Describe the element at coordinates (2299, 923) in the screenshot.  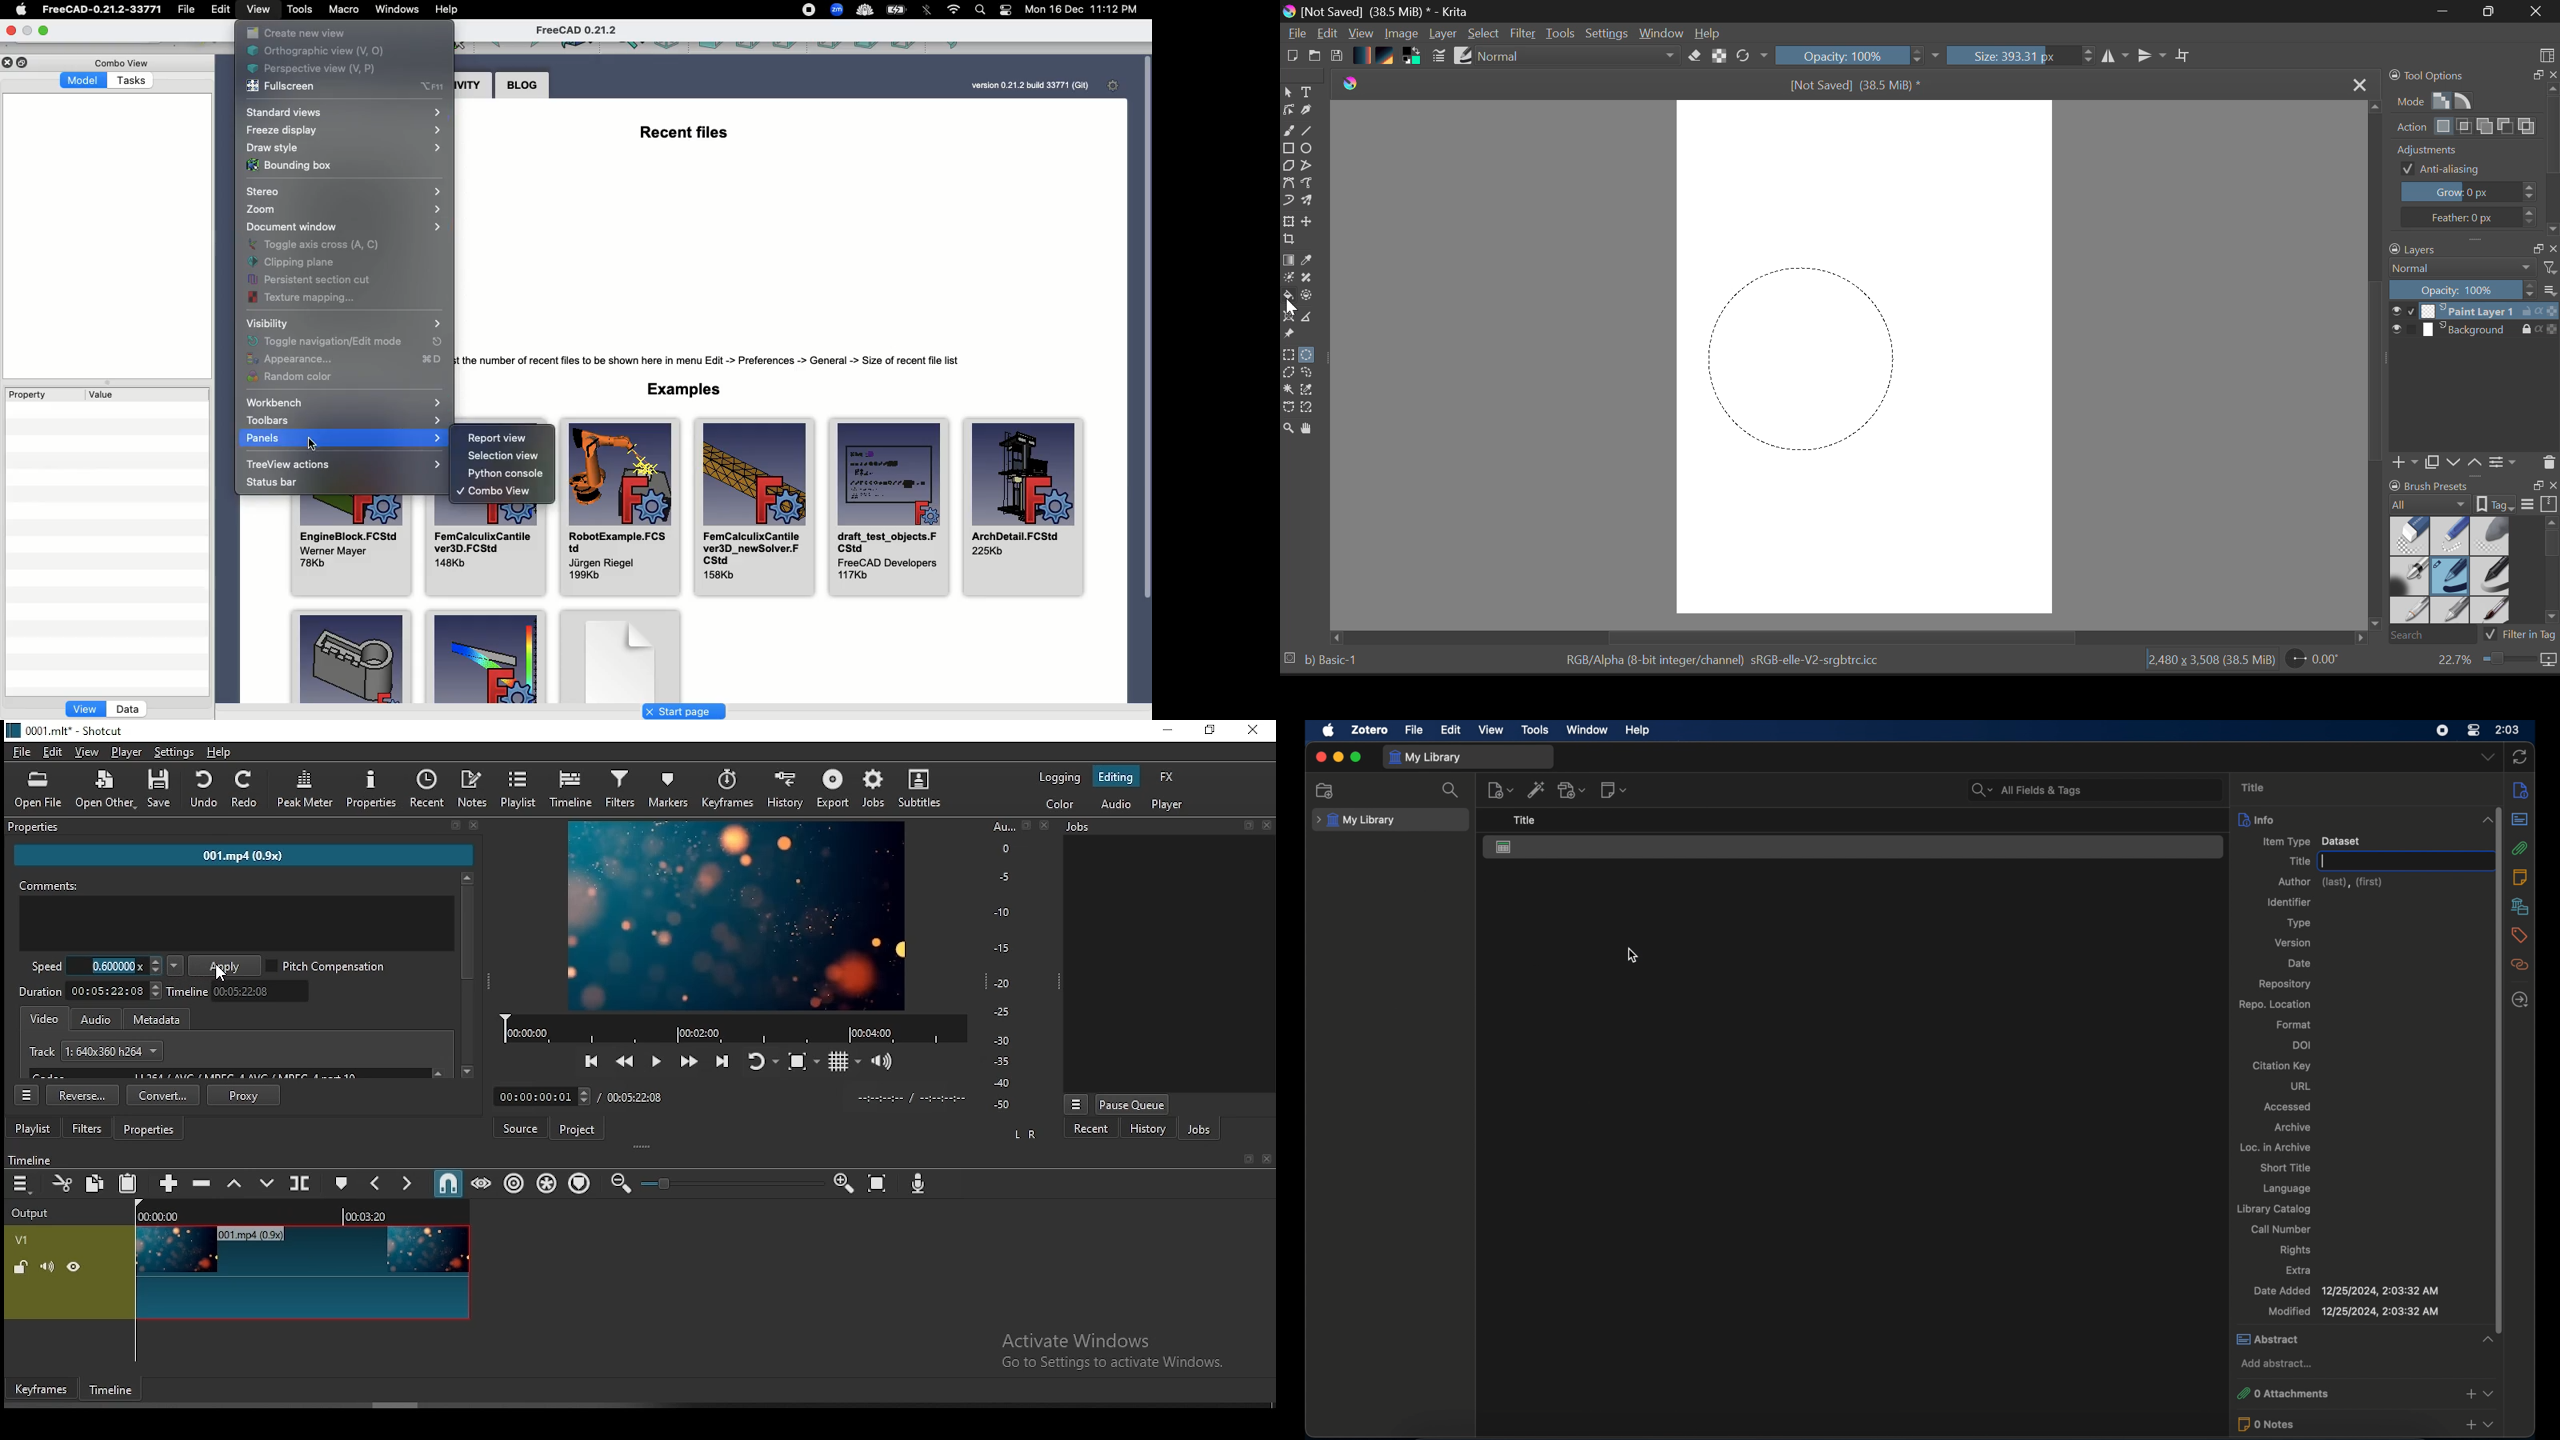
I see `type` at that location.